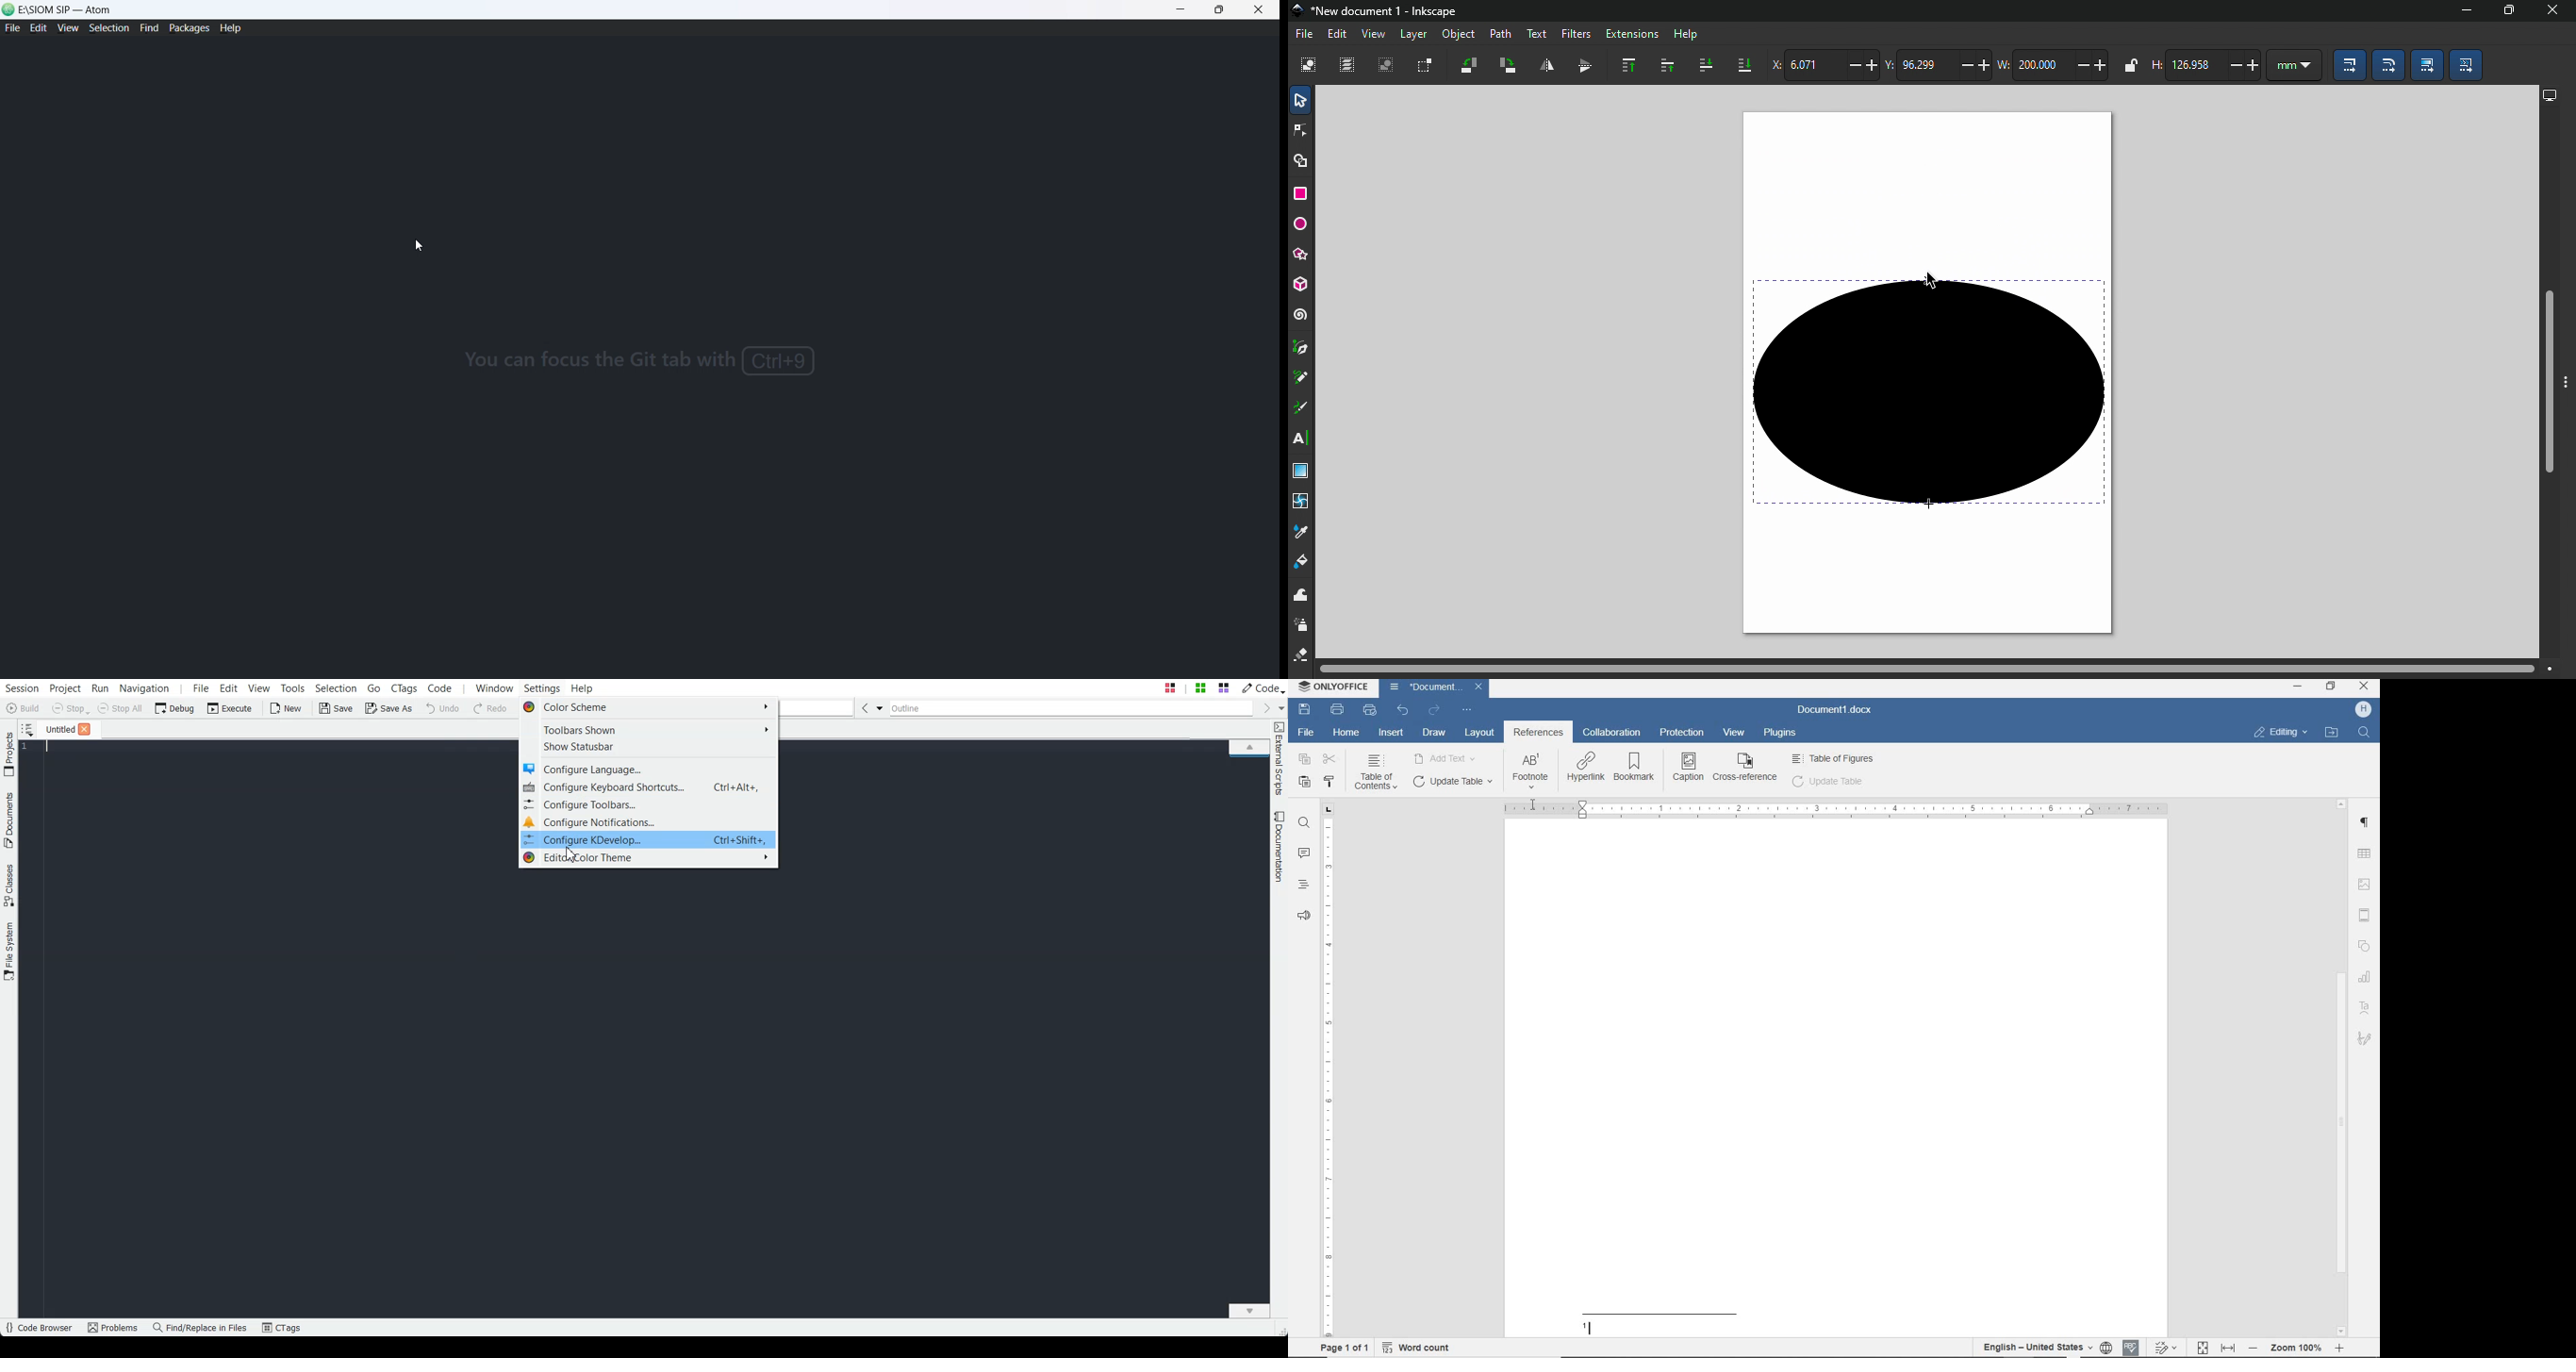 The width and height of the screenshot is (2576, 1372). Describe the element at coordinates (1583, 67) in the screenshot. I see `Object flip vertical` at that location.